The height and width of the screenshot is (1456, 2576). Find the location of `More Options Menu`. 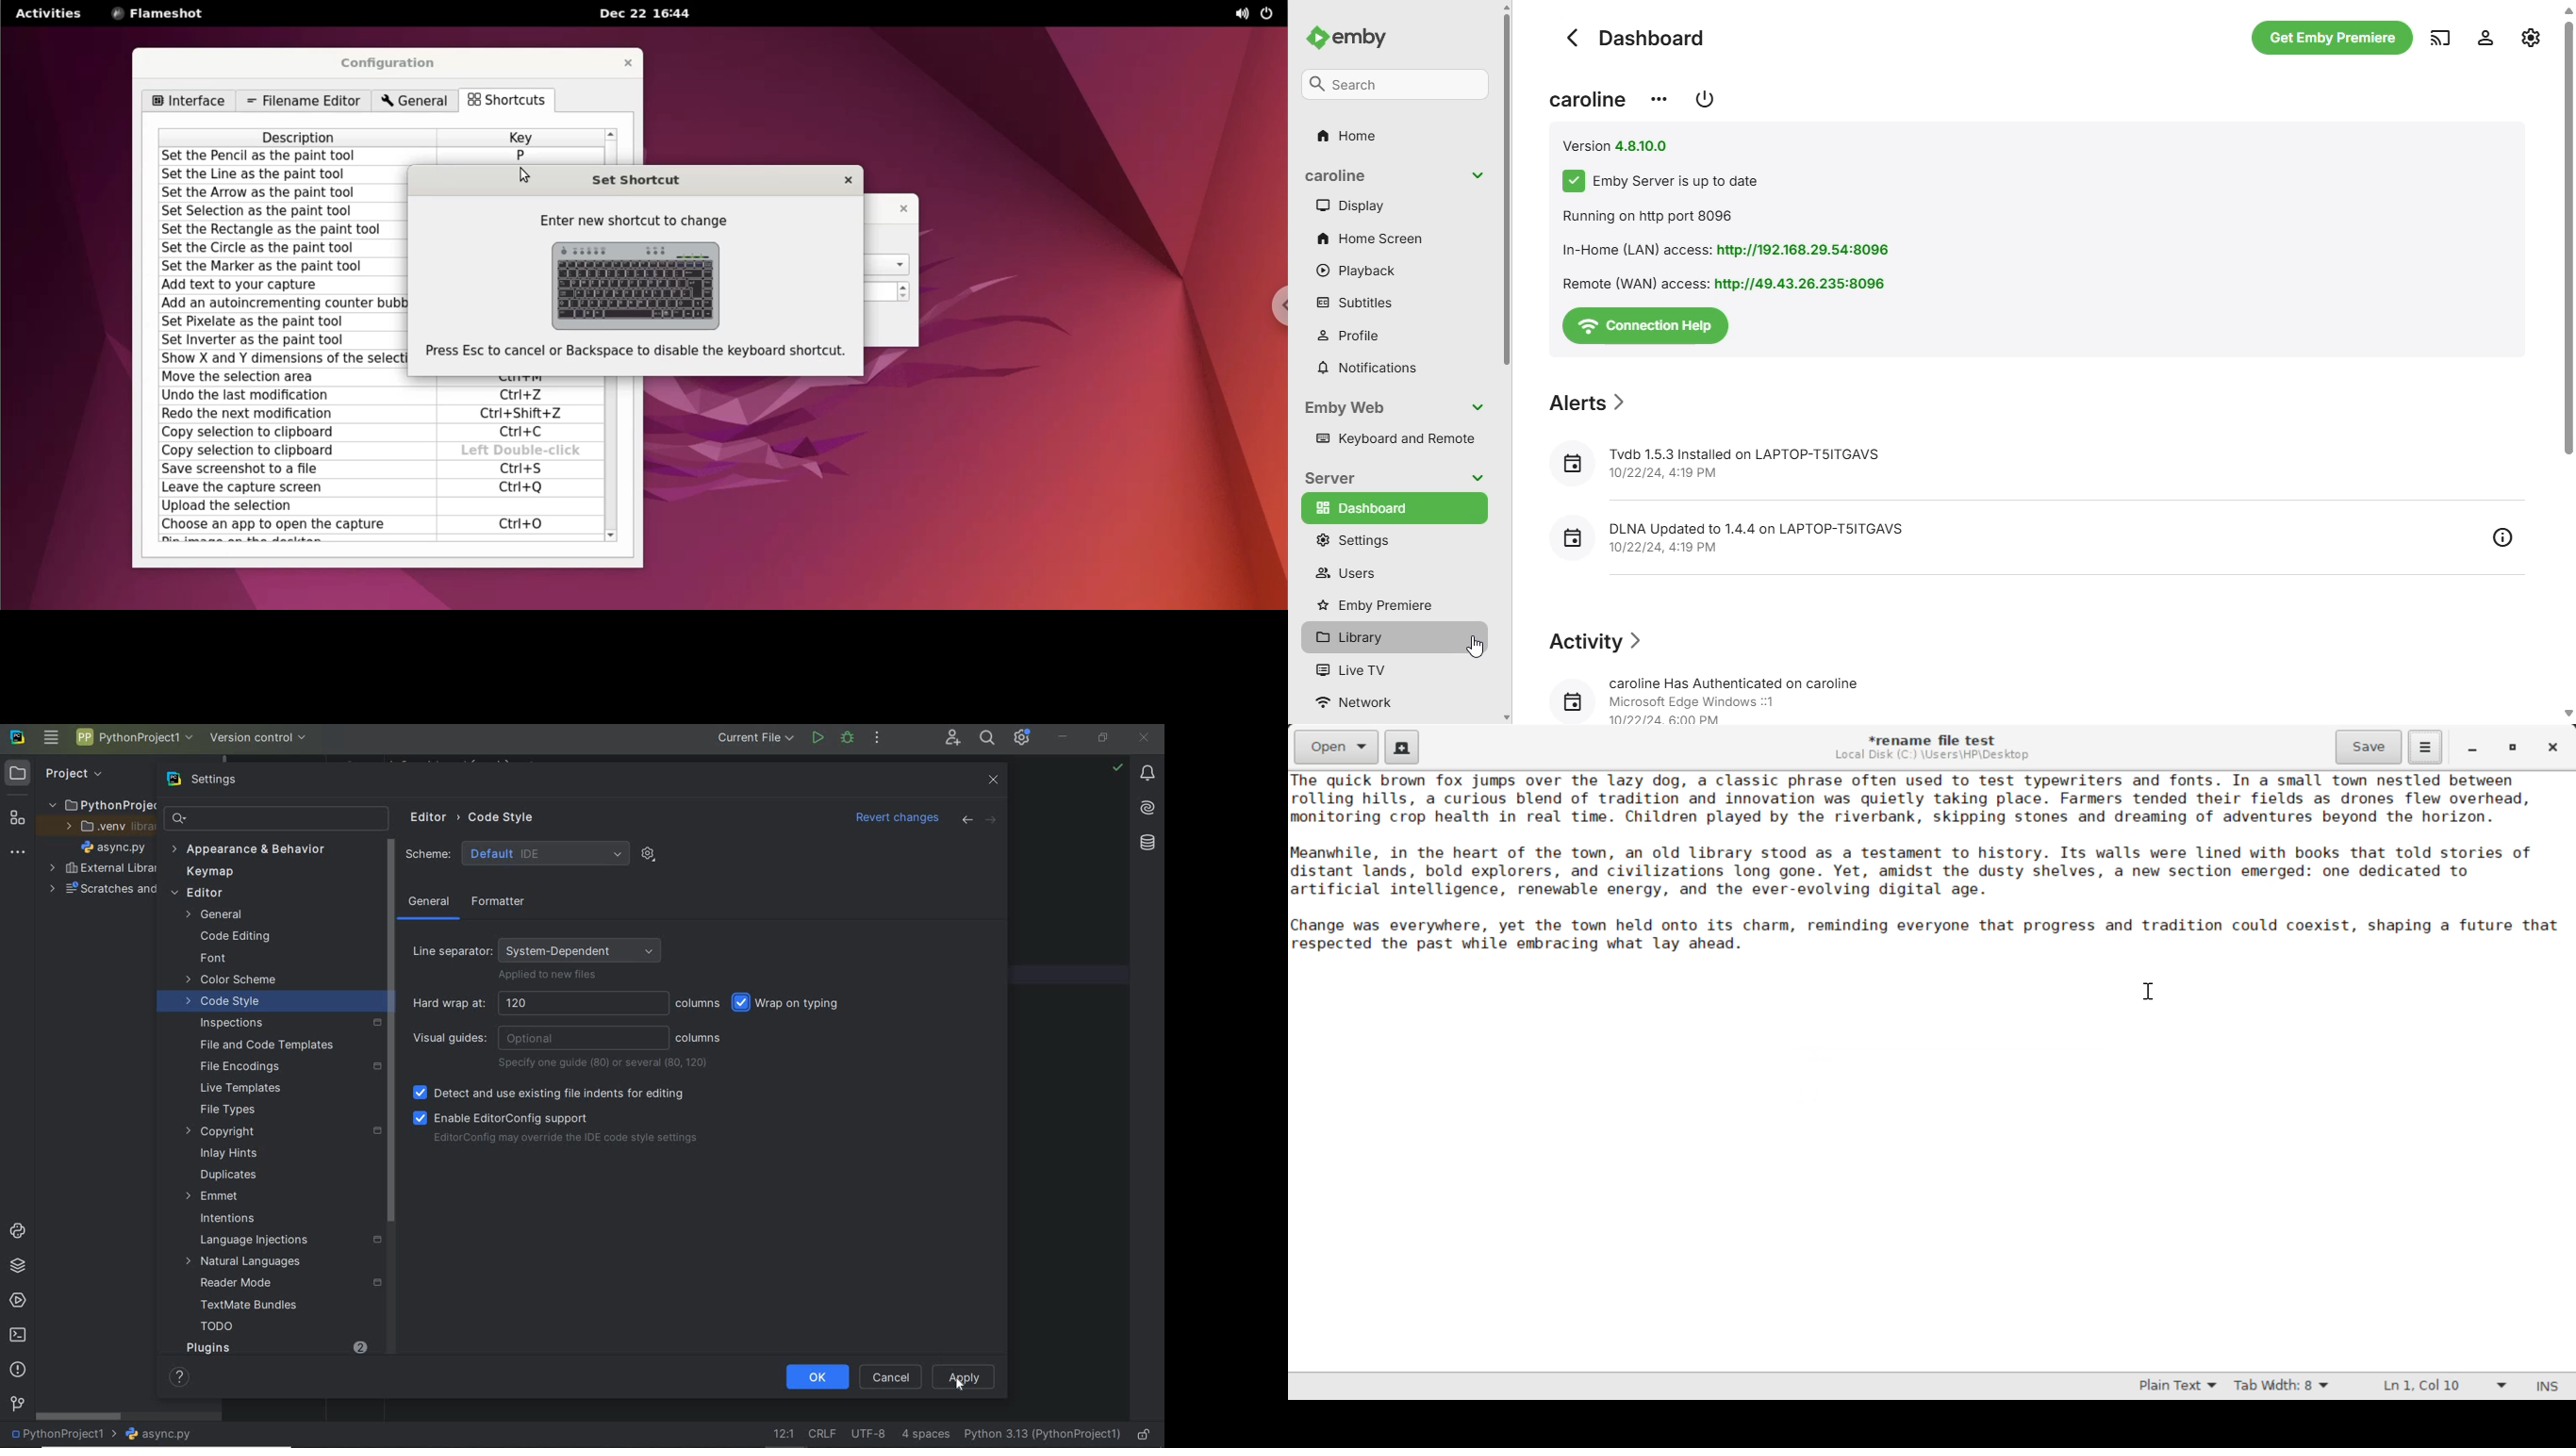

More Options Menu is located at coordinates (2426, 747).